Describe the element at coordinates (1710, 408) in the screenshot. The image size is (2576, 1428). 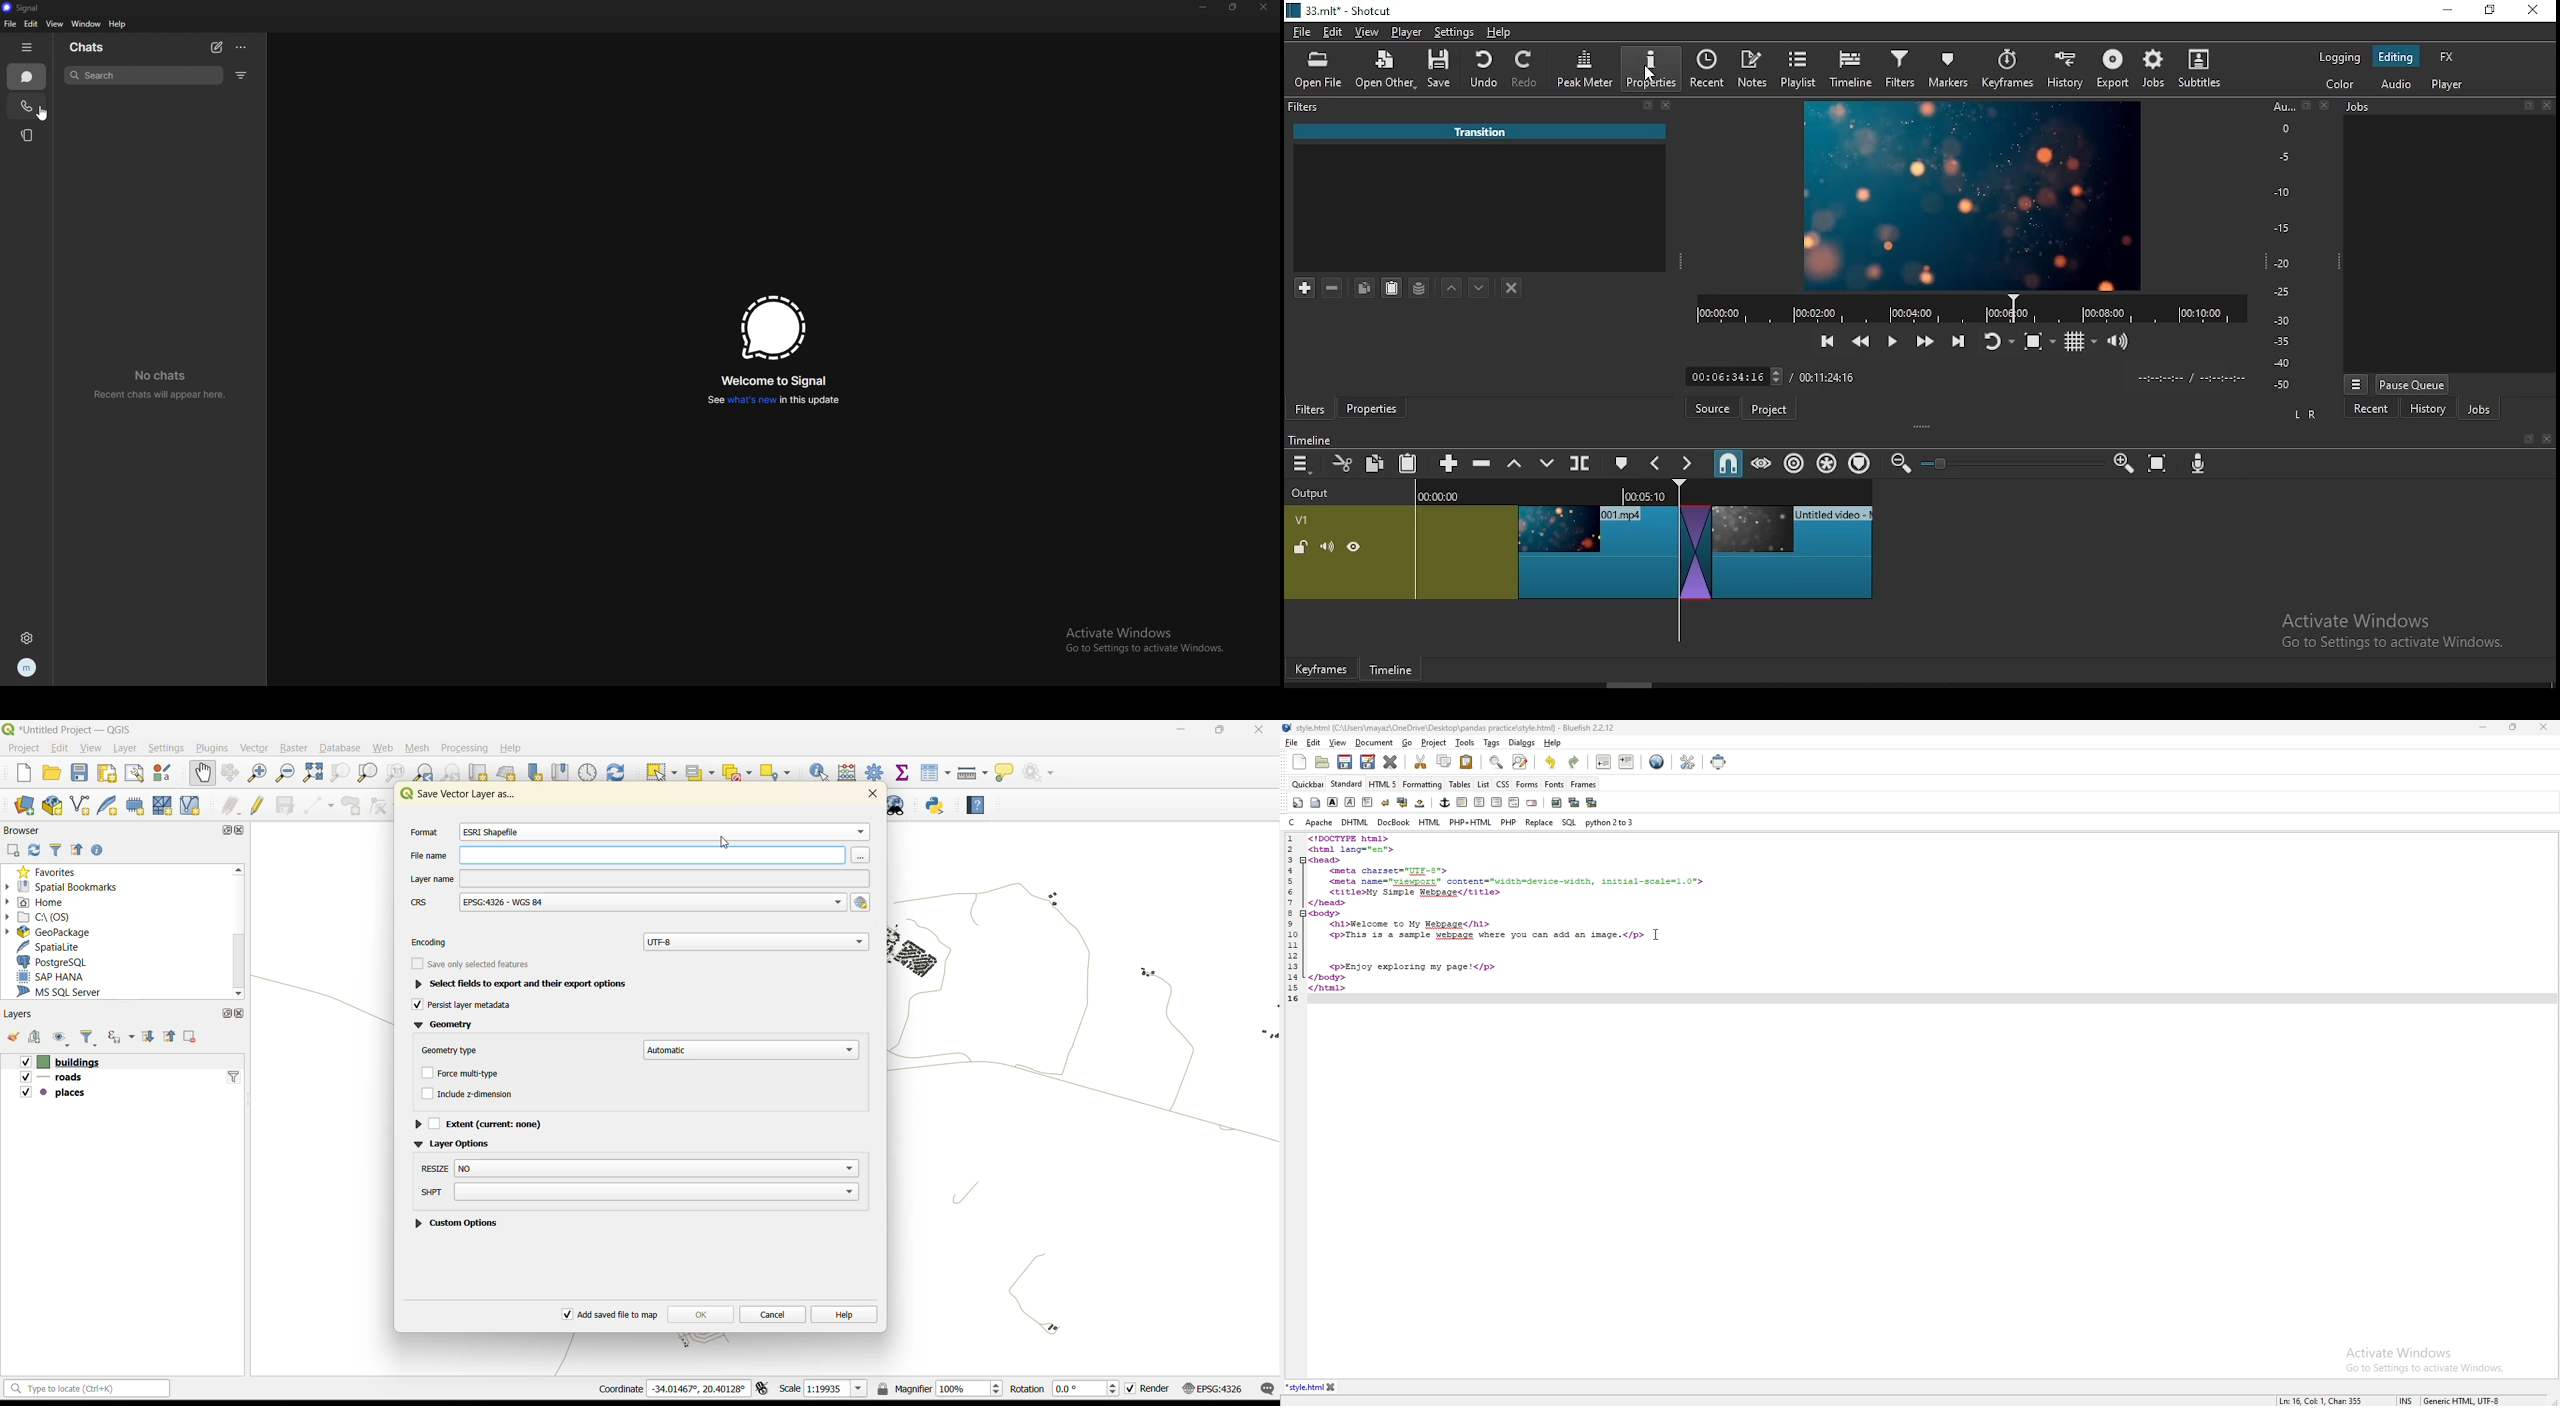
I see `Source` at that location.